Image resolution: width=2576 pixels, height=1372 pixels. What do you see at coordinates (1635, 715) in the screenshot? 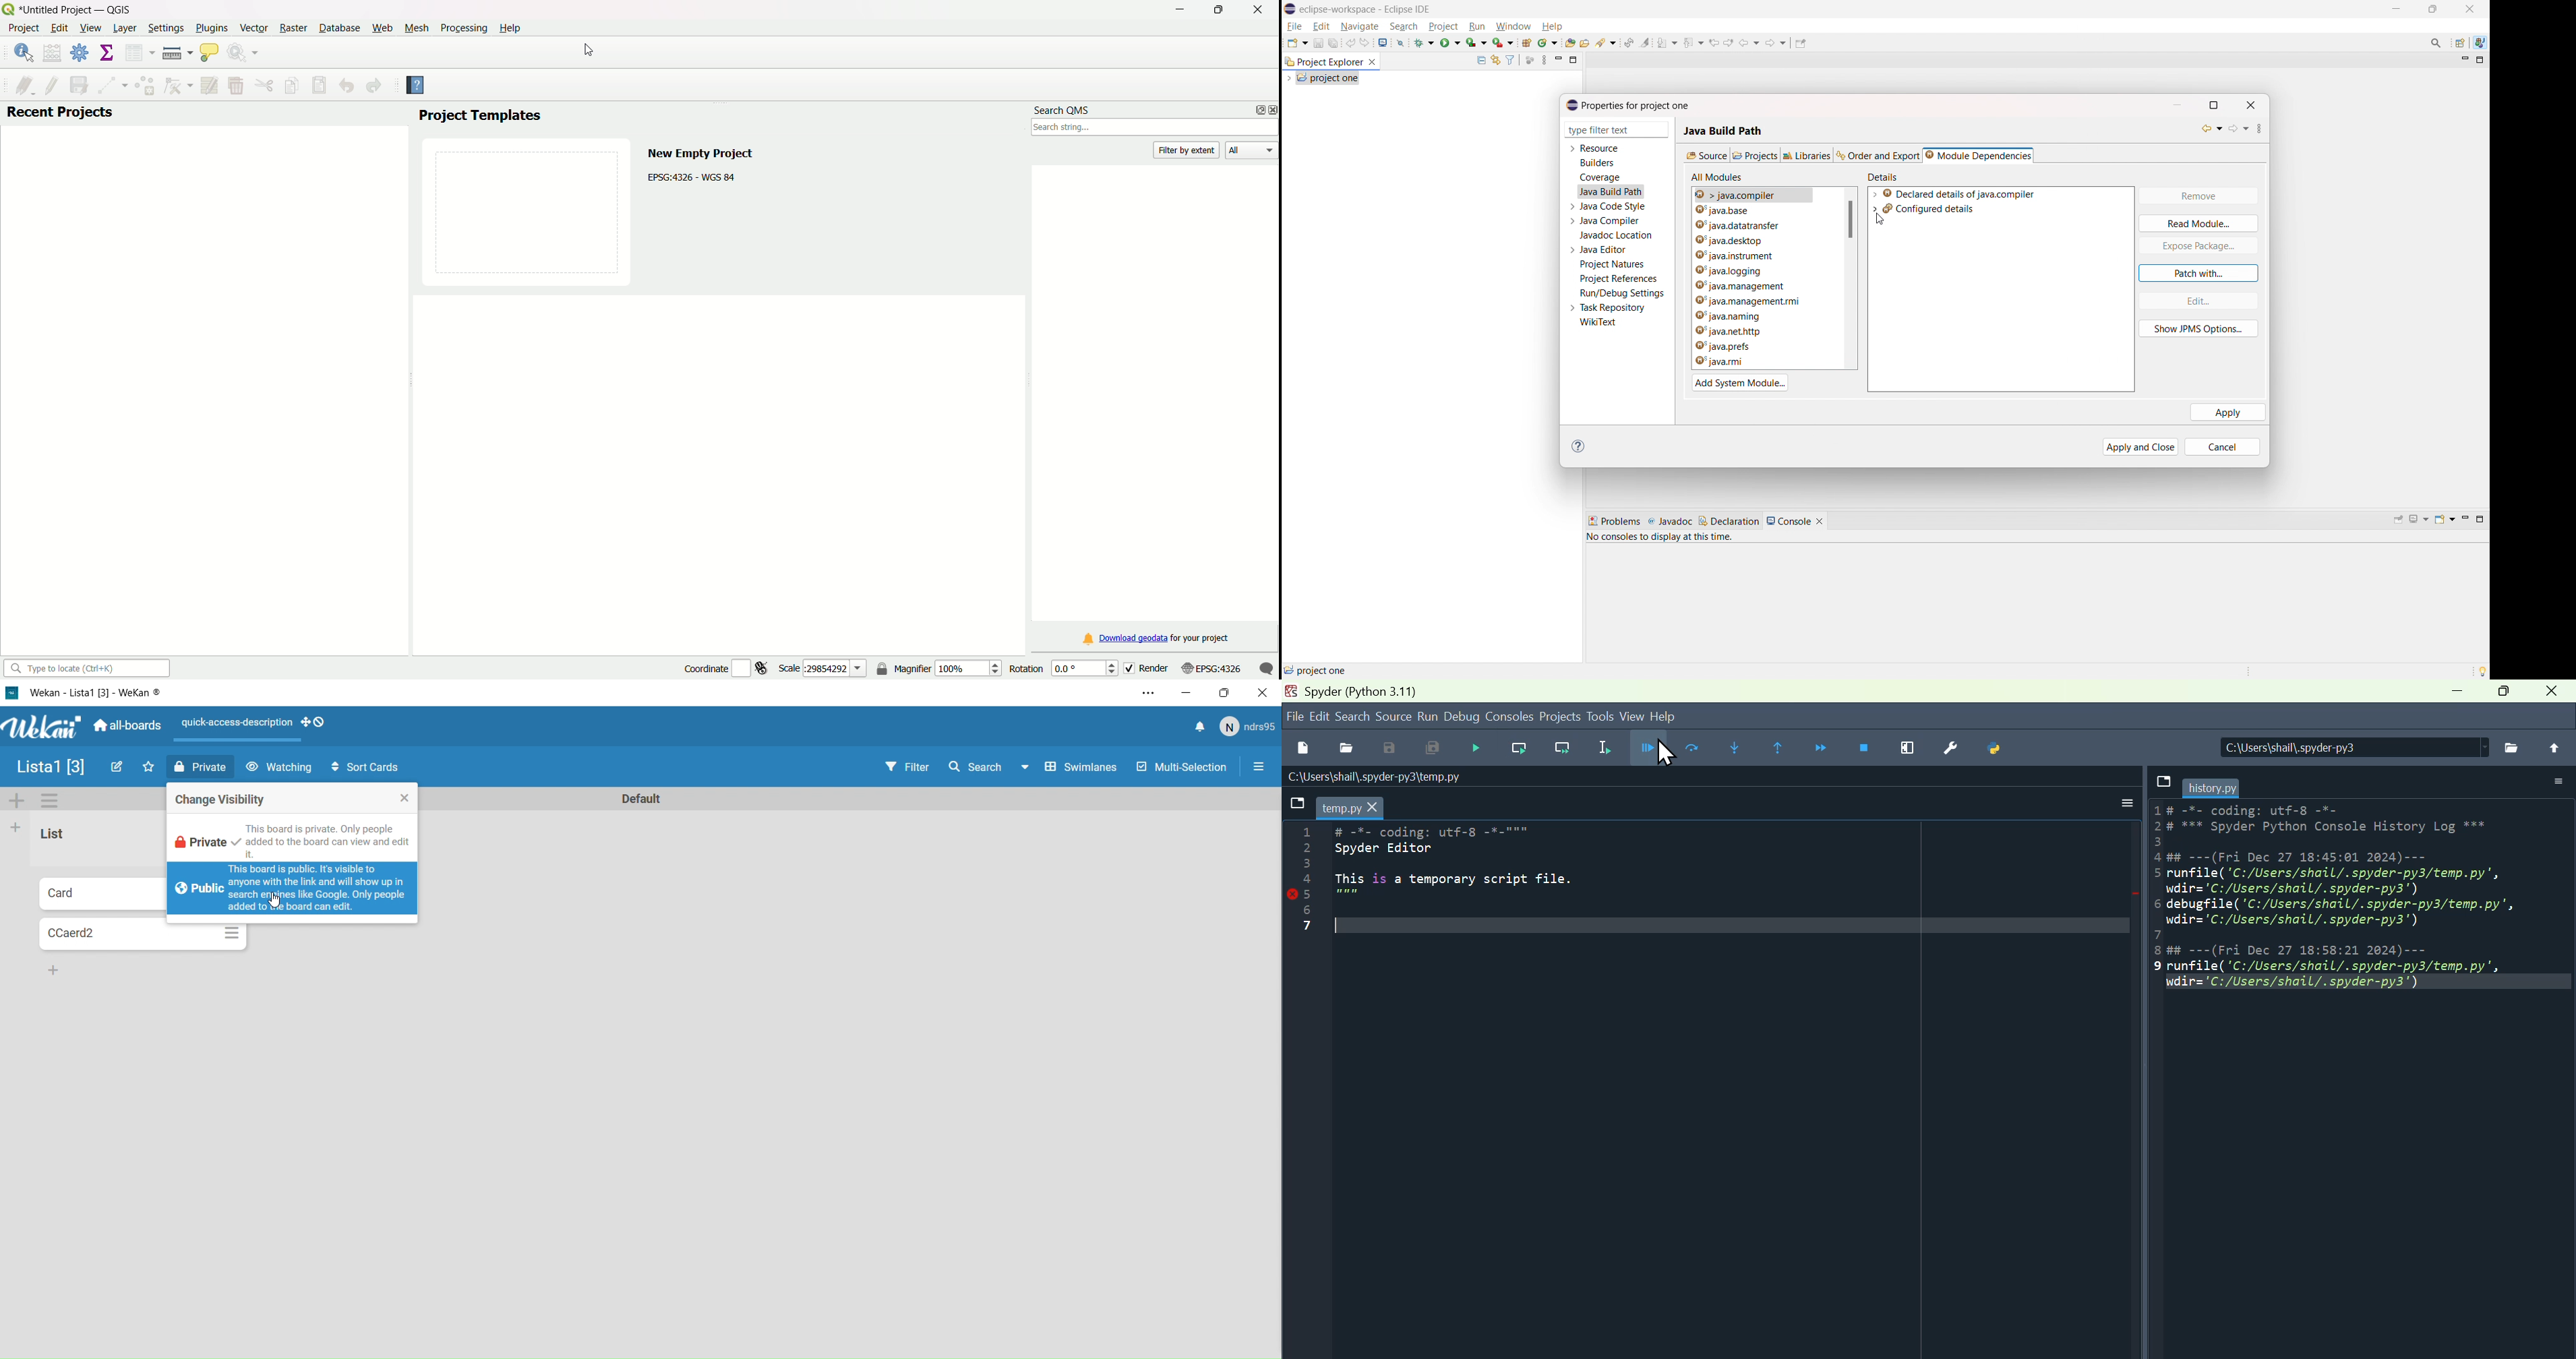
I see `View` at bounding box center [1635, 715].